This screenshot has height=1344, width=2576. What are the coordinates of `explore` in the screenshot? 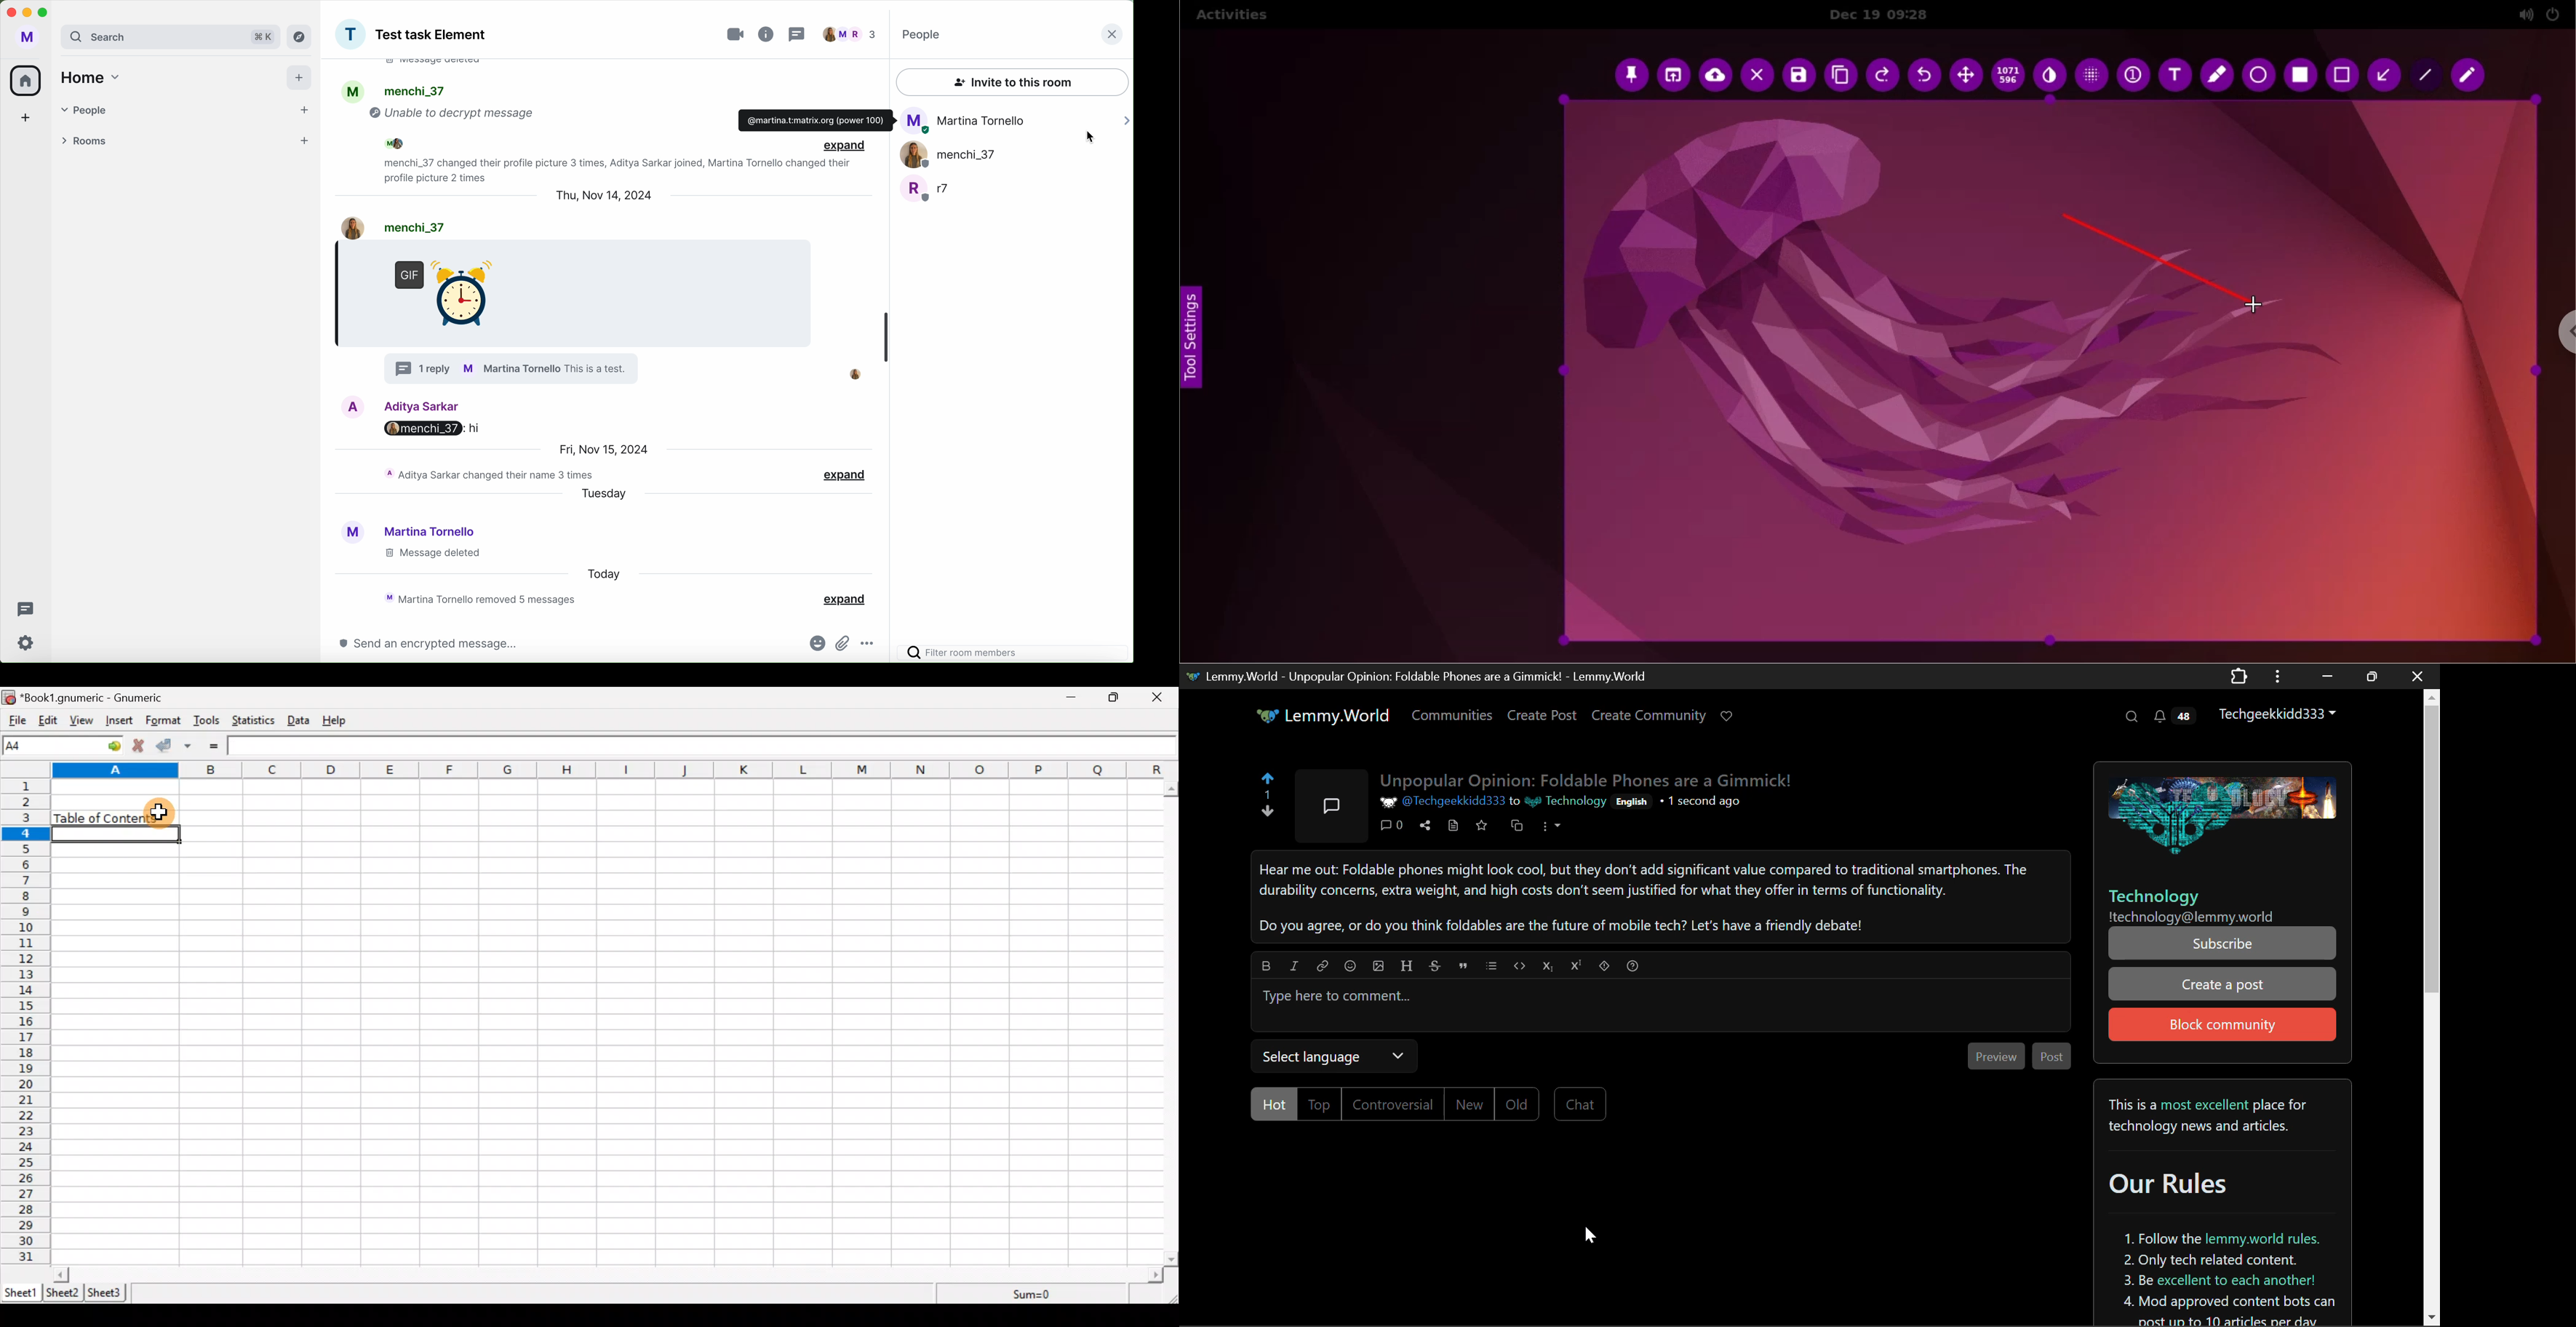 It's located at (300, 37).